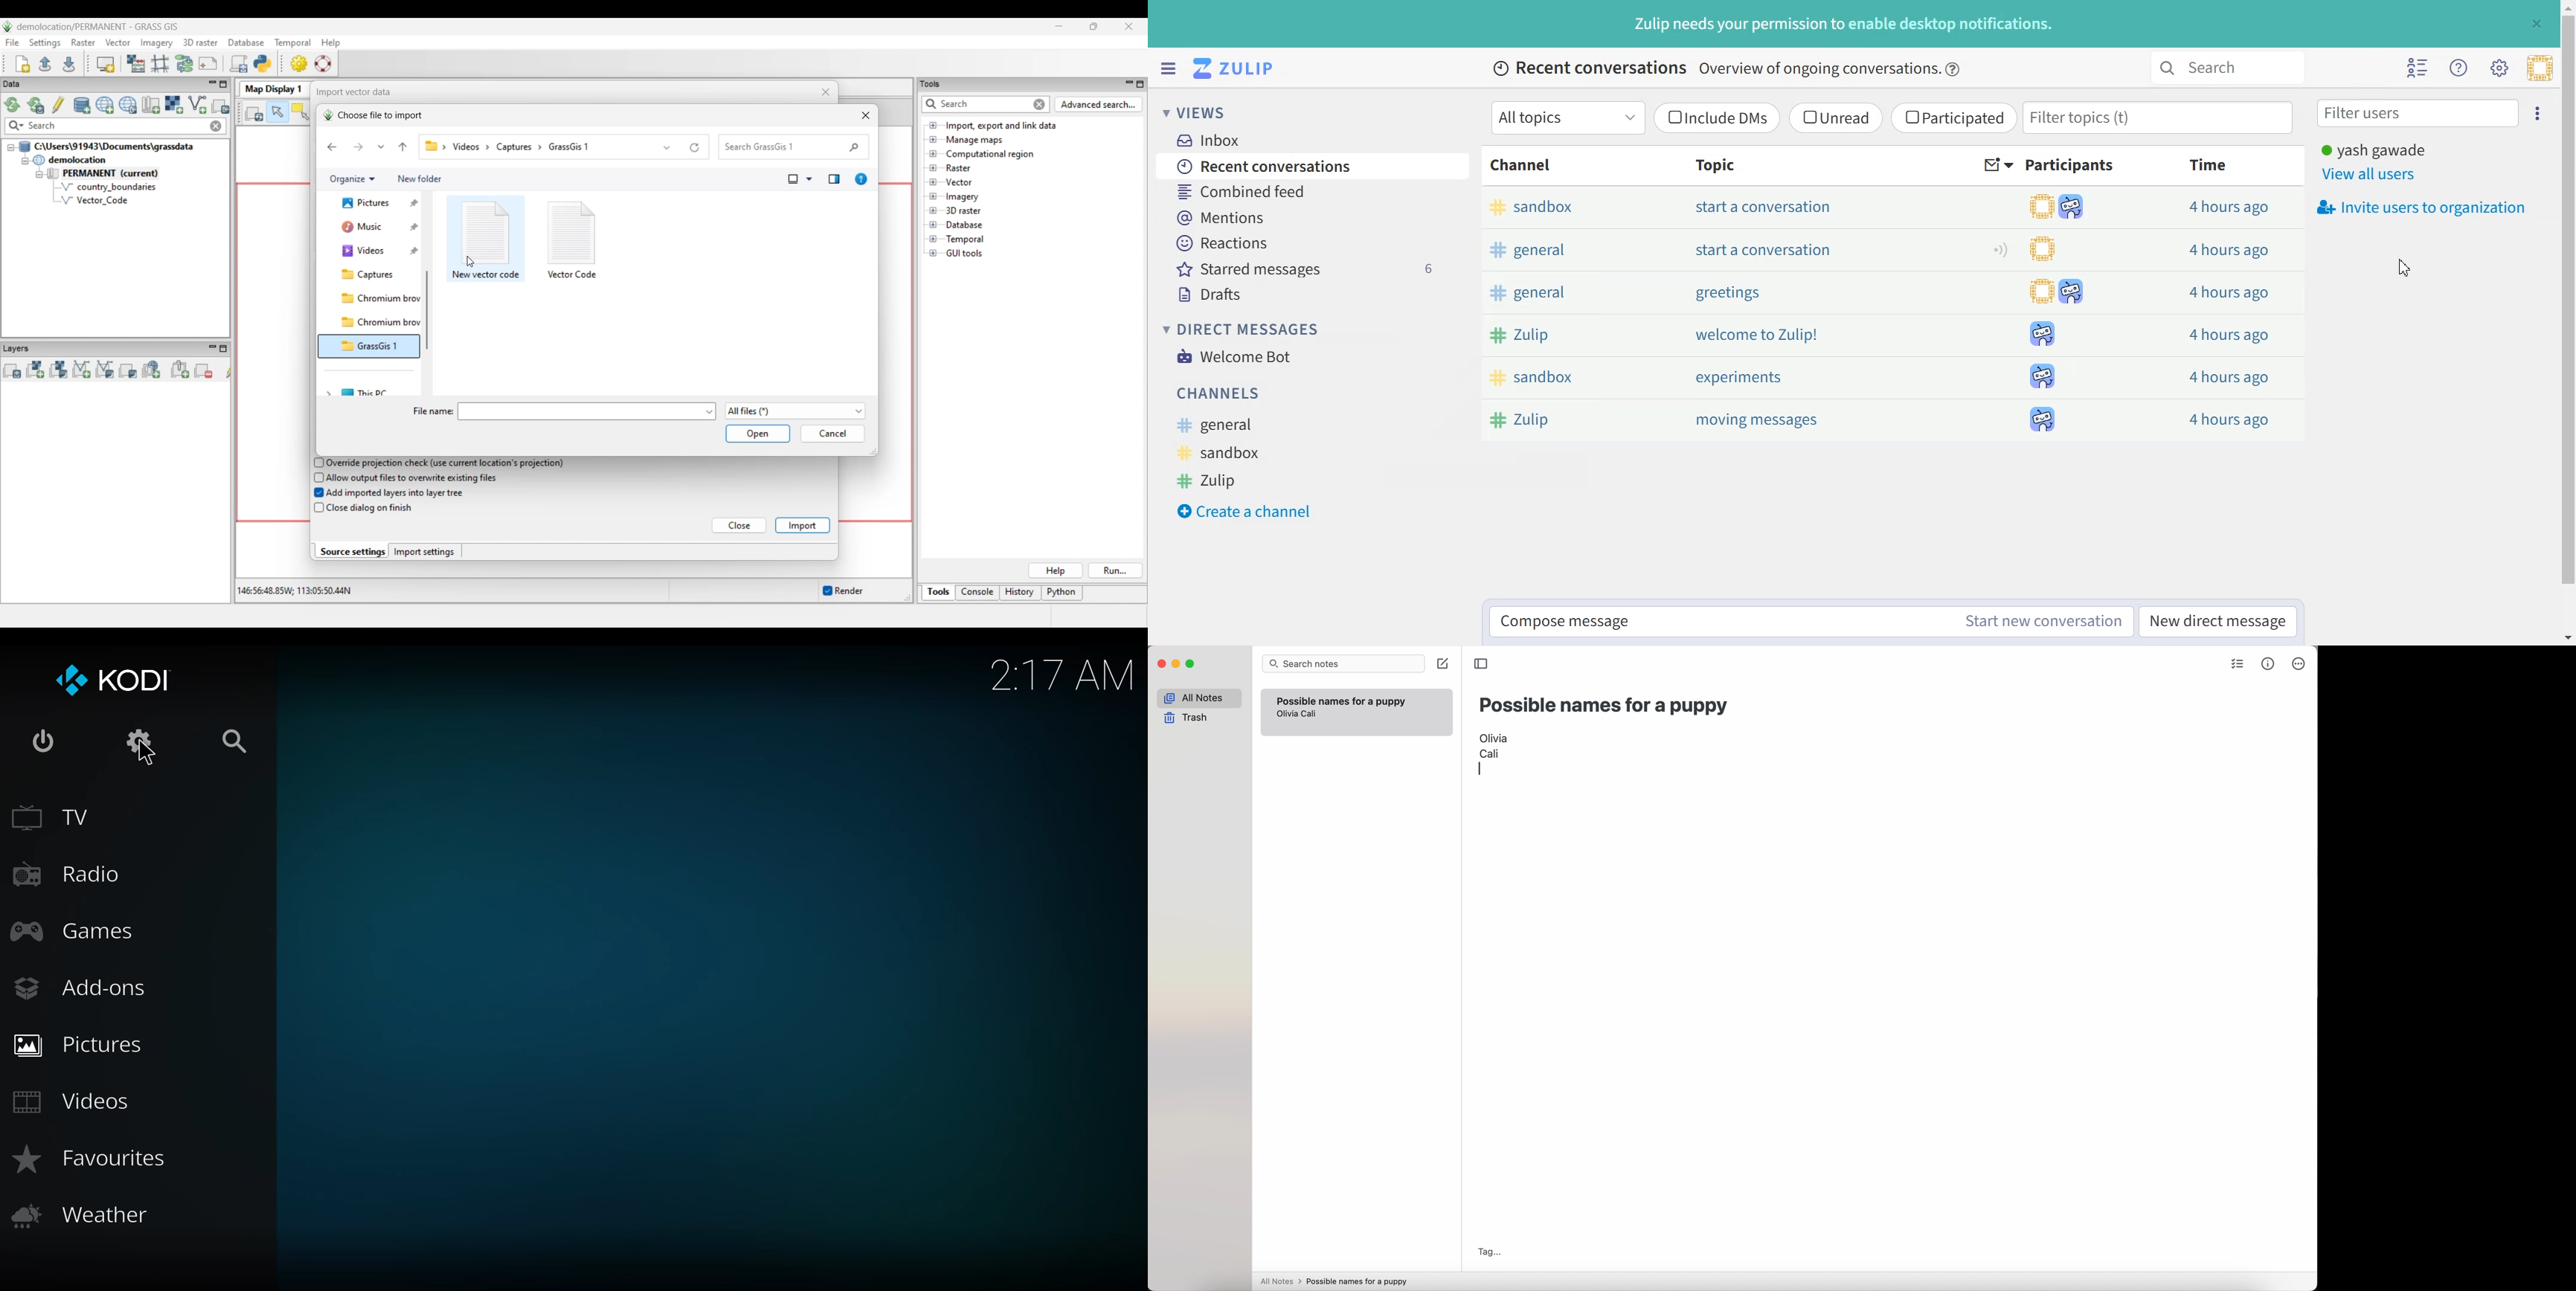  What do you see at coordinates (1341, 699) in the screenshot?
I see `possible names for a puppy note` at bounding box center [1341, 699].